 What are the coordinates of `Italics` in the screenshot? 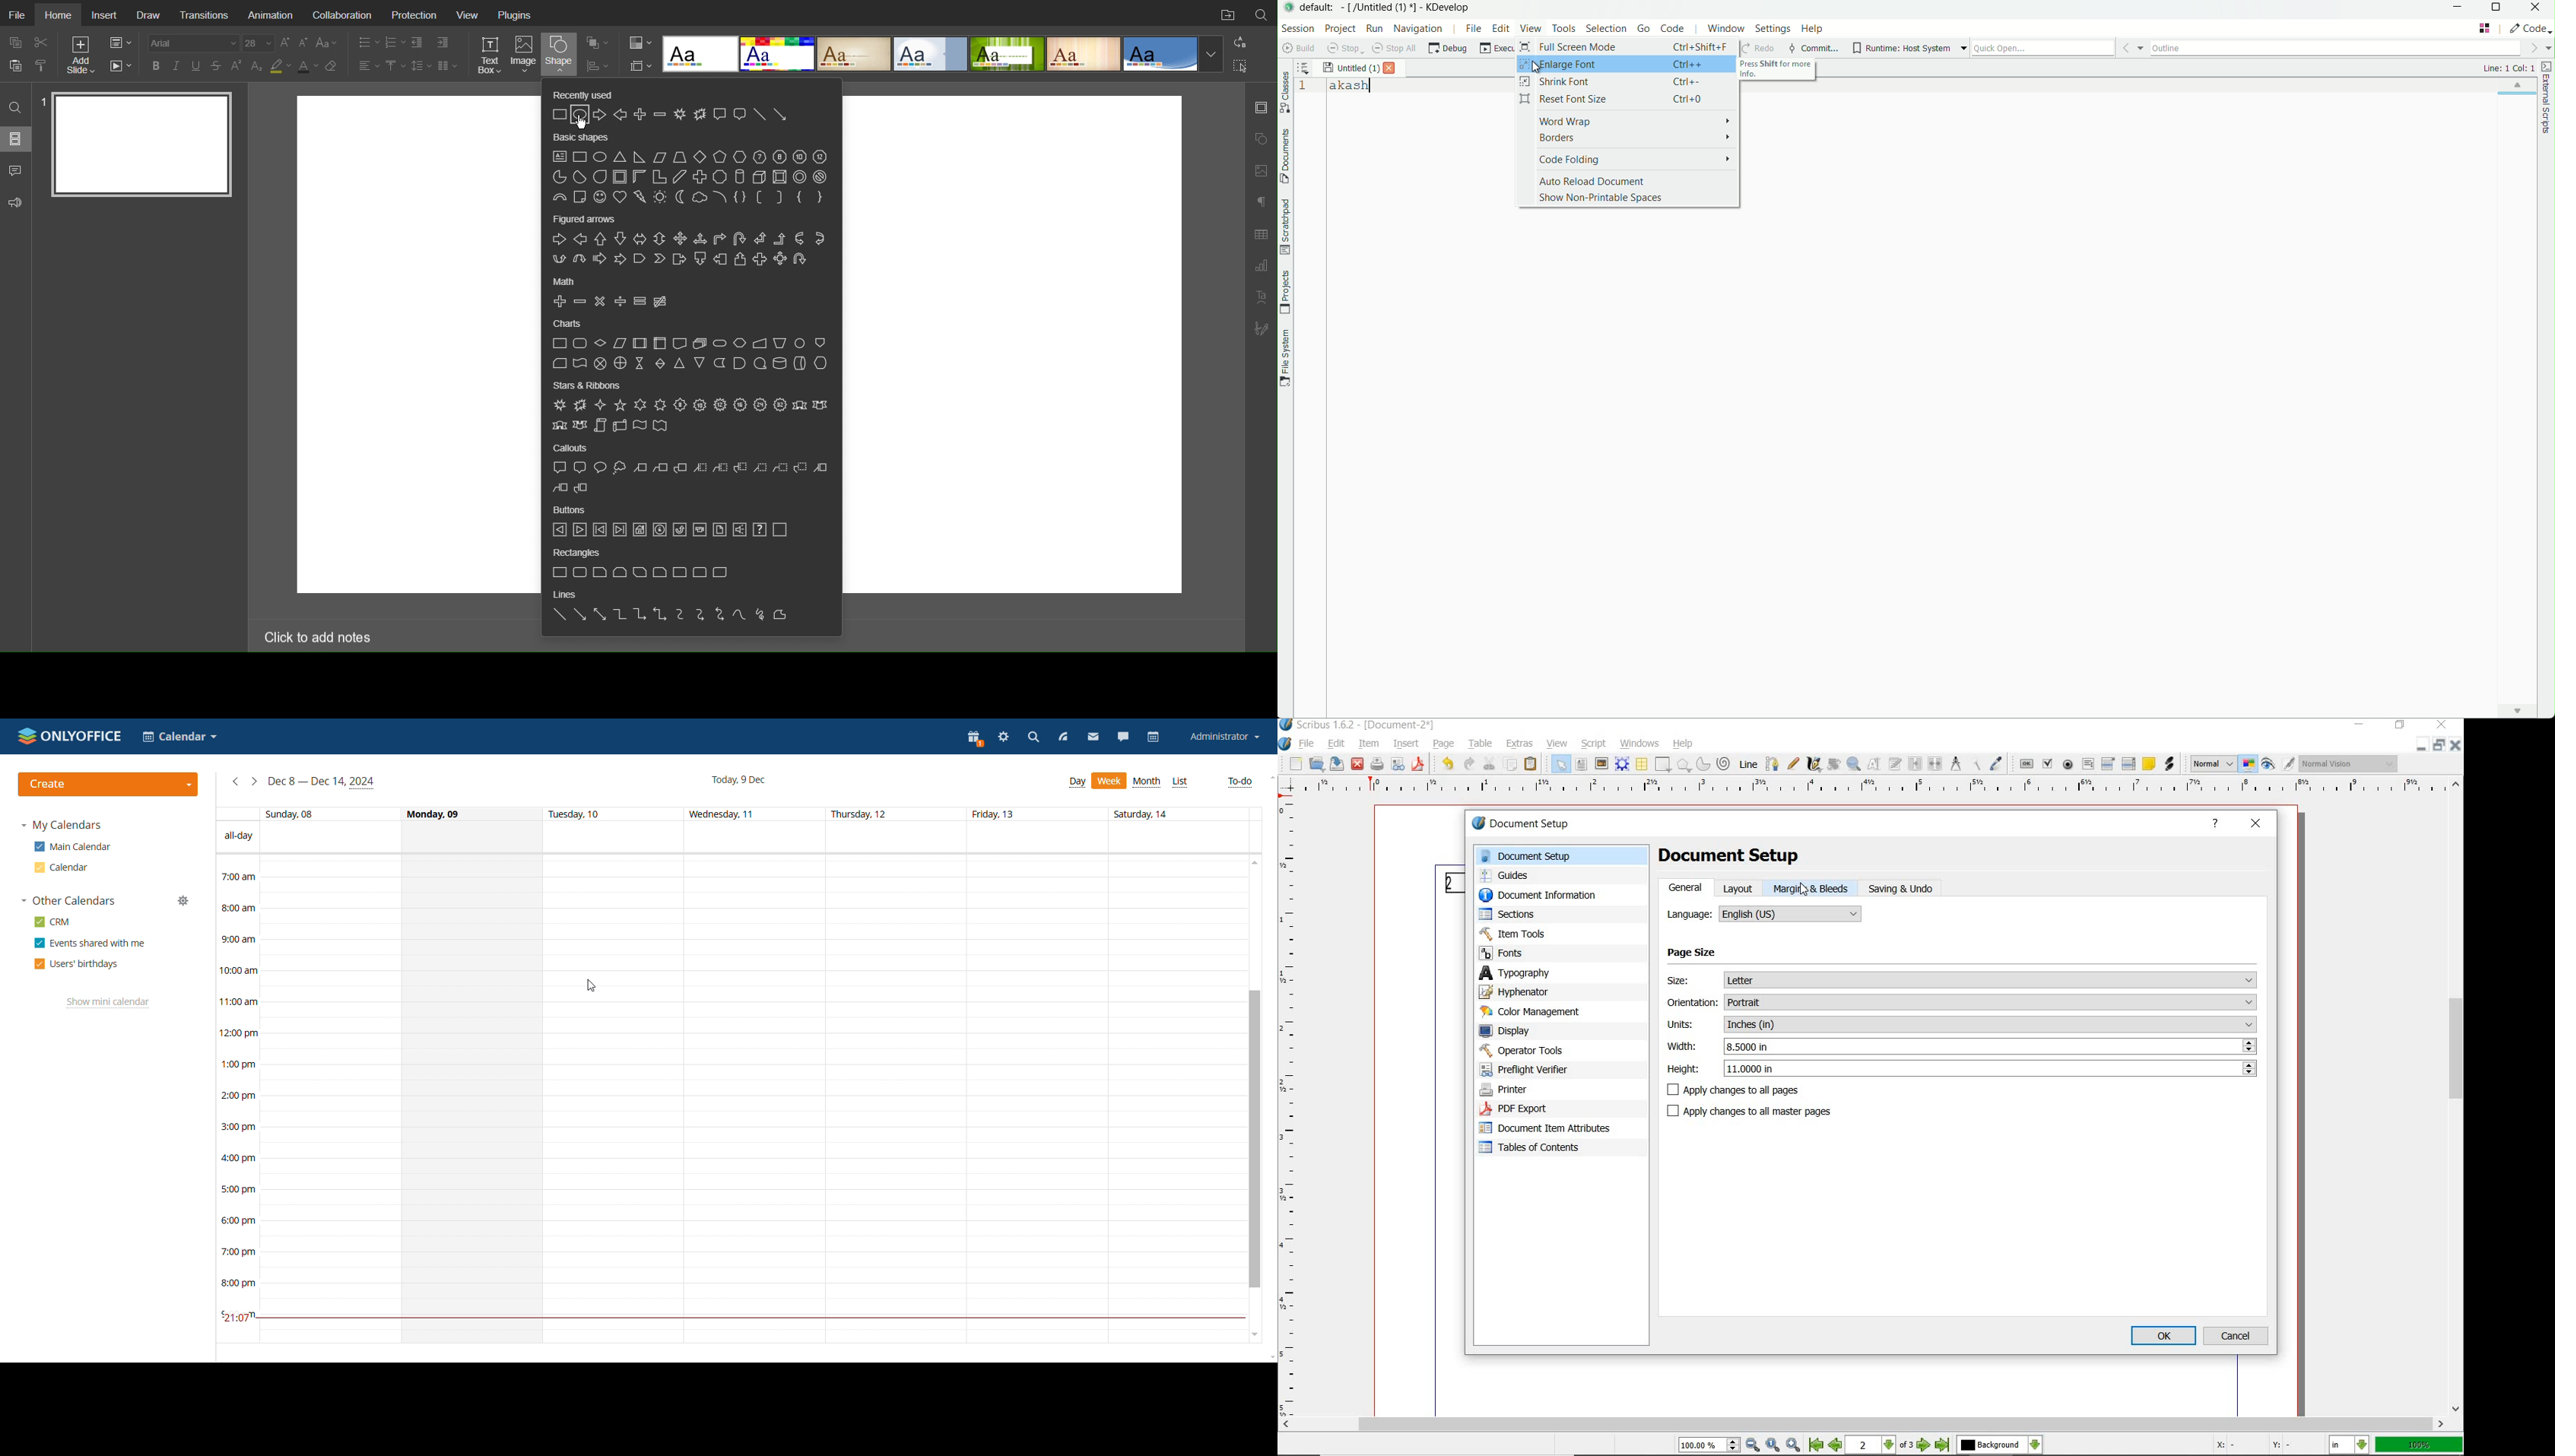 It's located at (177, 66).